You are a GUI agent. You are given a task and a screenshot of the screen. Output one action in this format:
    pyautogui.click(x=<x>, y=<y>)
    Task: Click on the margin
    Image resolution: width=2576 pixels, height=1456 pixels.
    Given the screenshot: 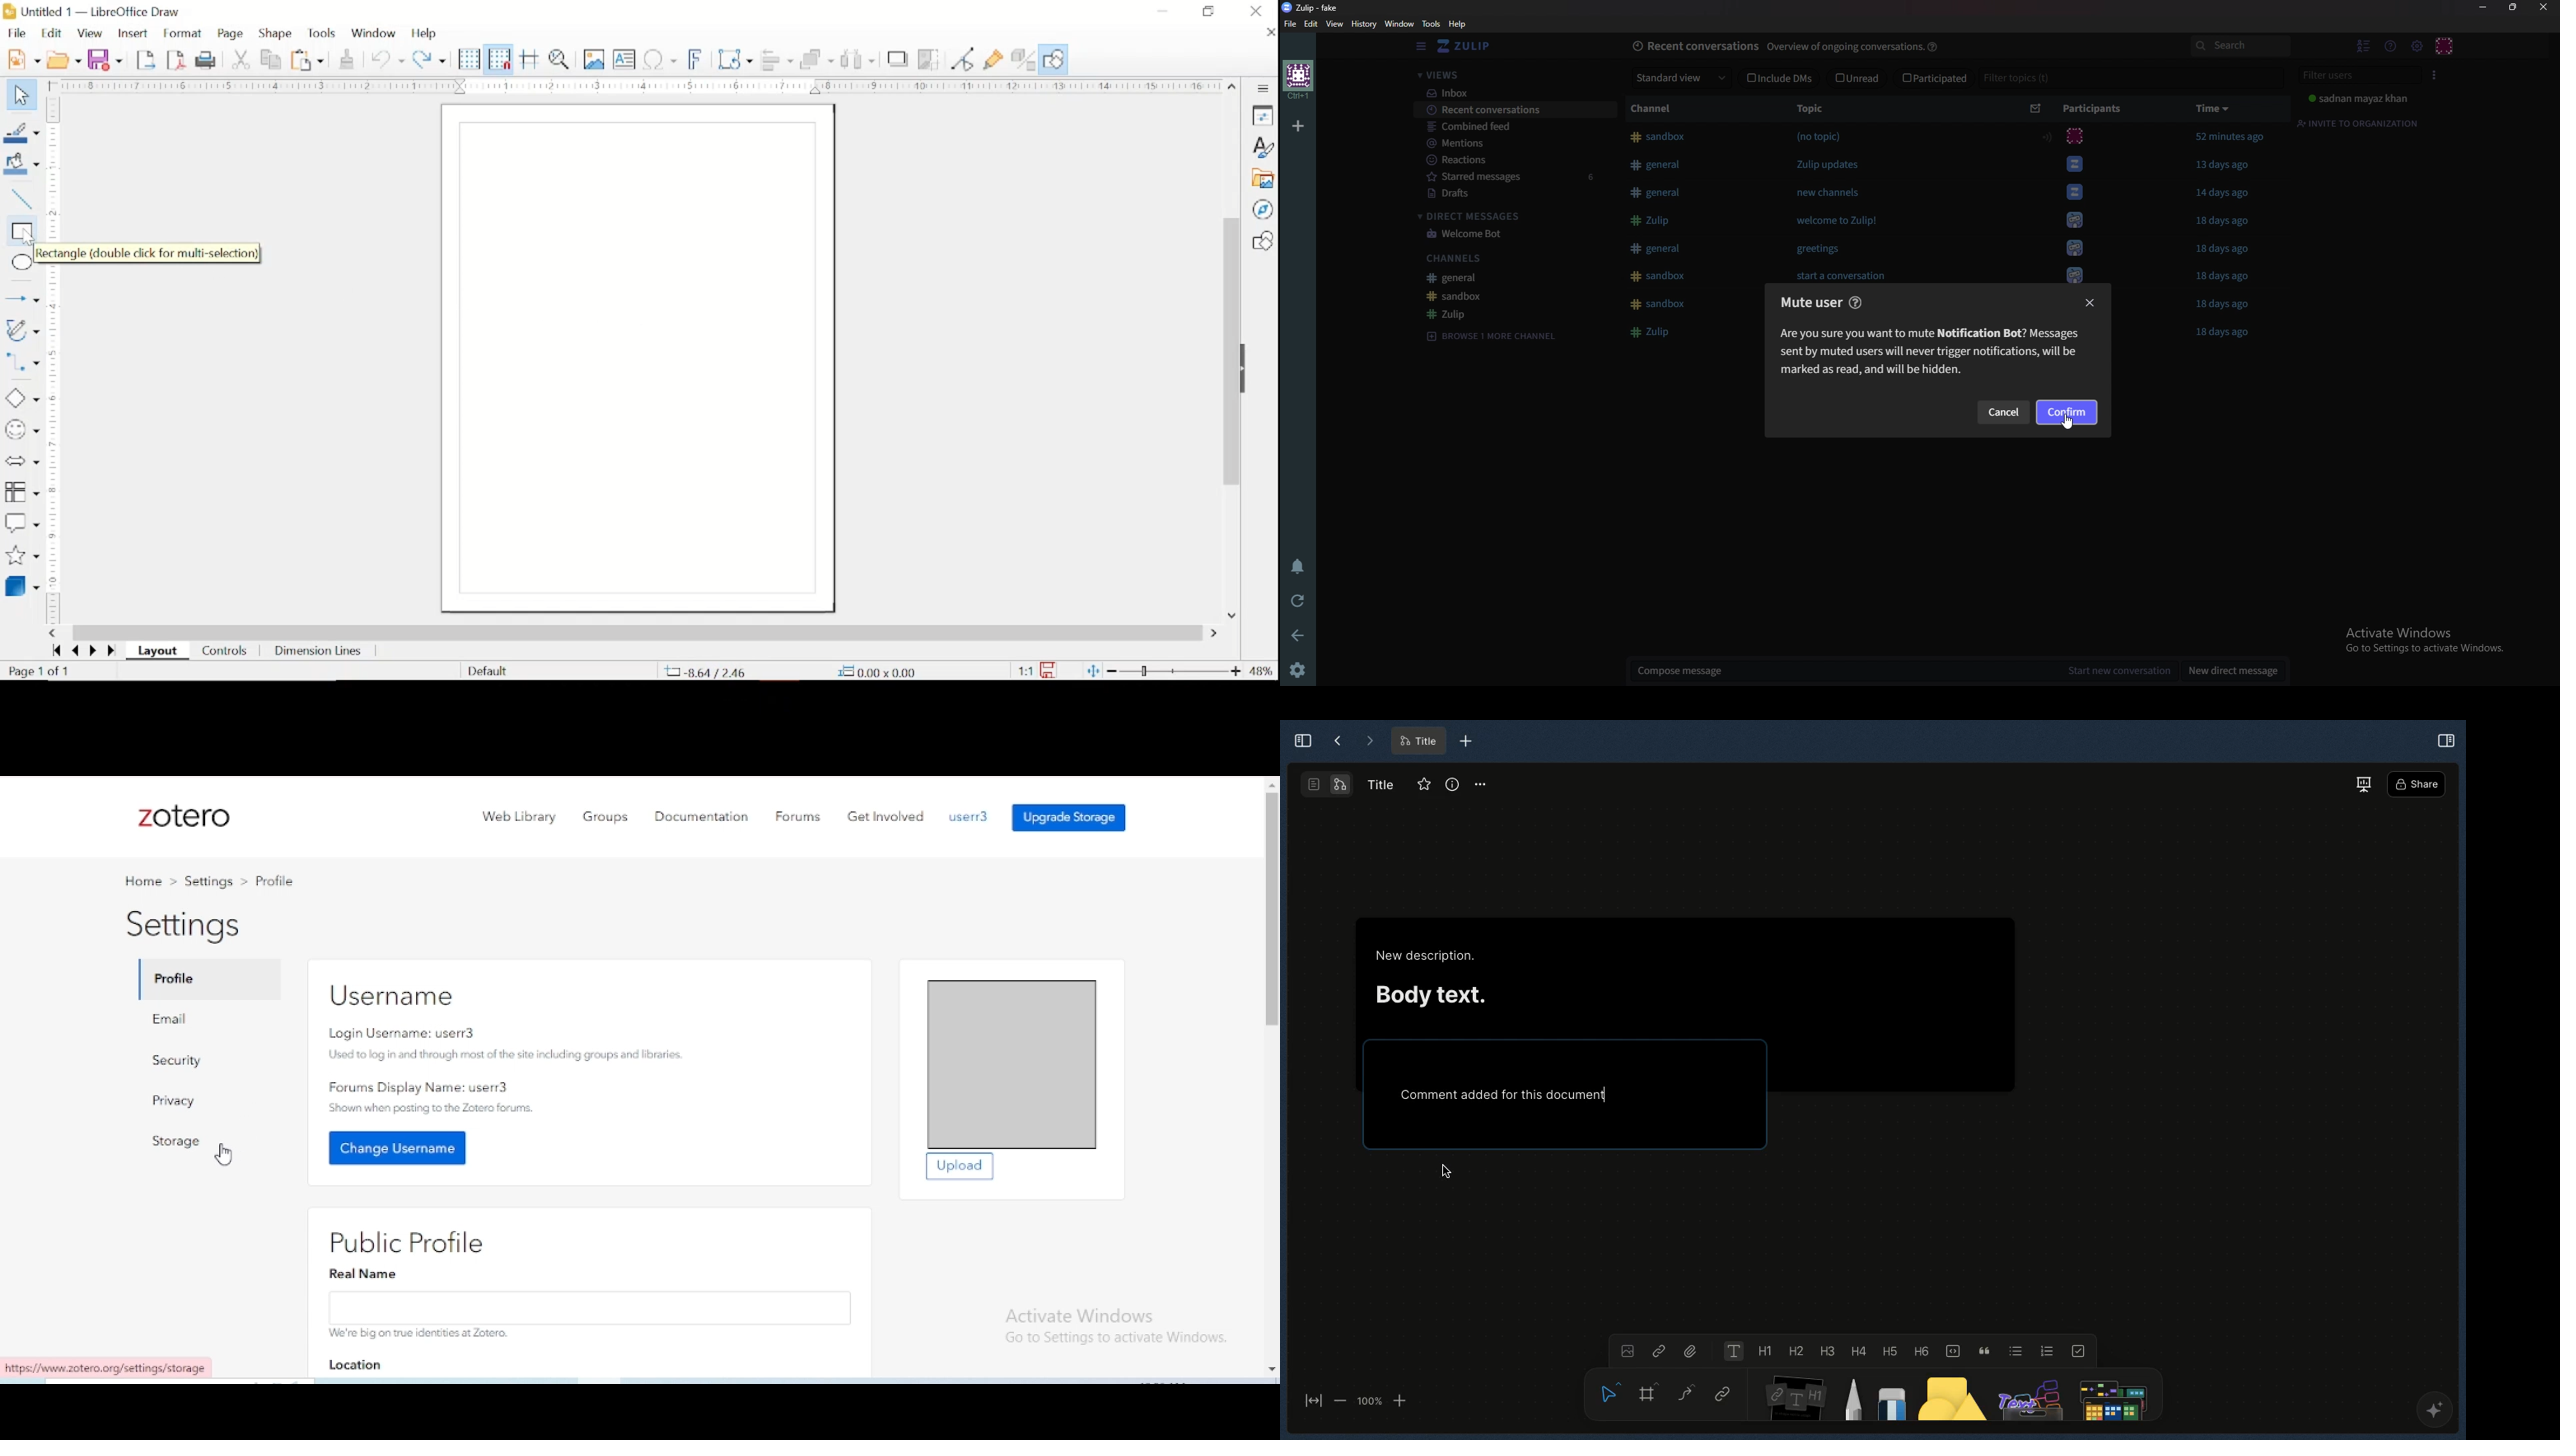 What is the action you would take?
    pyautogui.click(x=53, y=360)
    